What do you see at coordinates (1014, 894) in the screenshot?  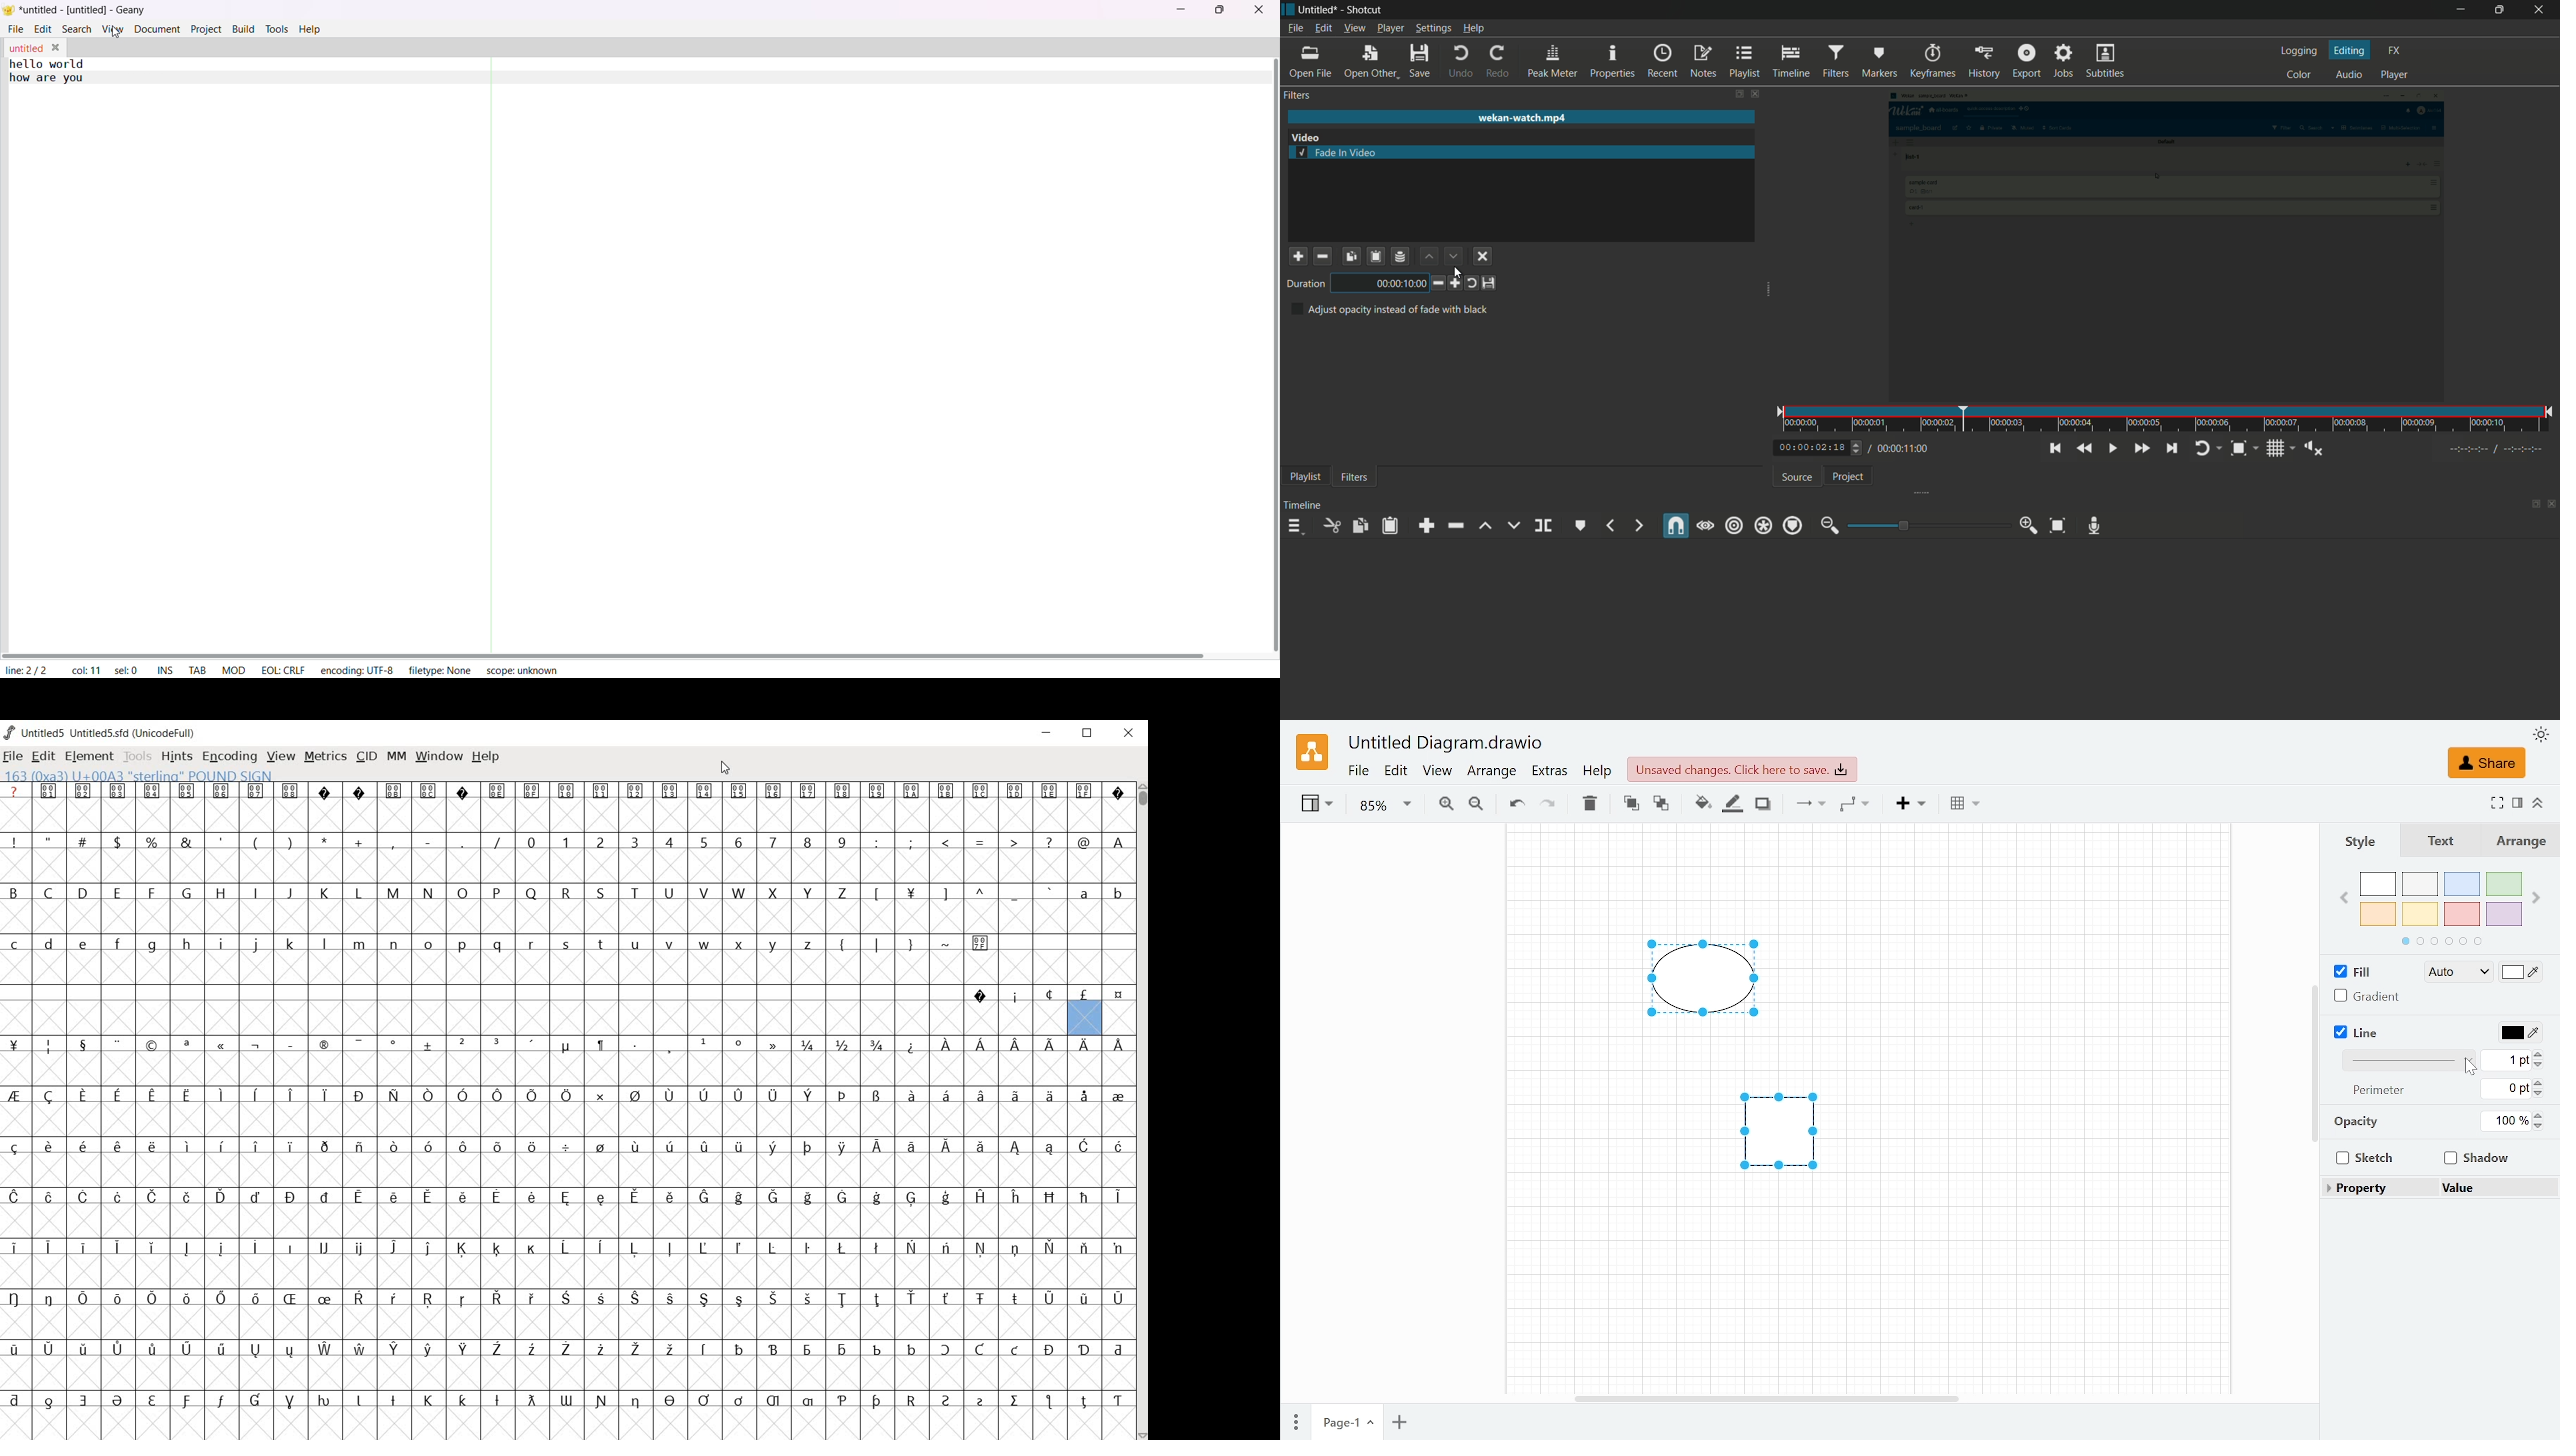 I see `_` at bounding box center [1014, 894].